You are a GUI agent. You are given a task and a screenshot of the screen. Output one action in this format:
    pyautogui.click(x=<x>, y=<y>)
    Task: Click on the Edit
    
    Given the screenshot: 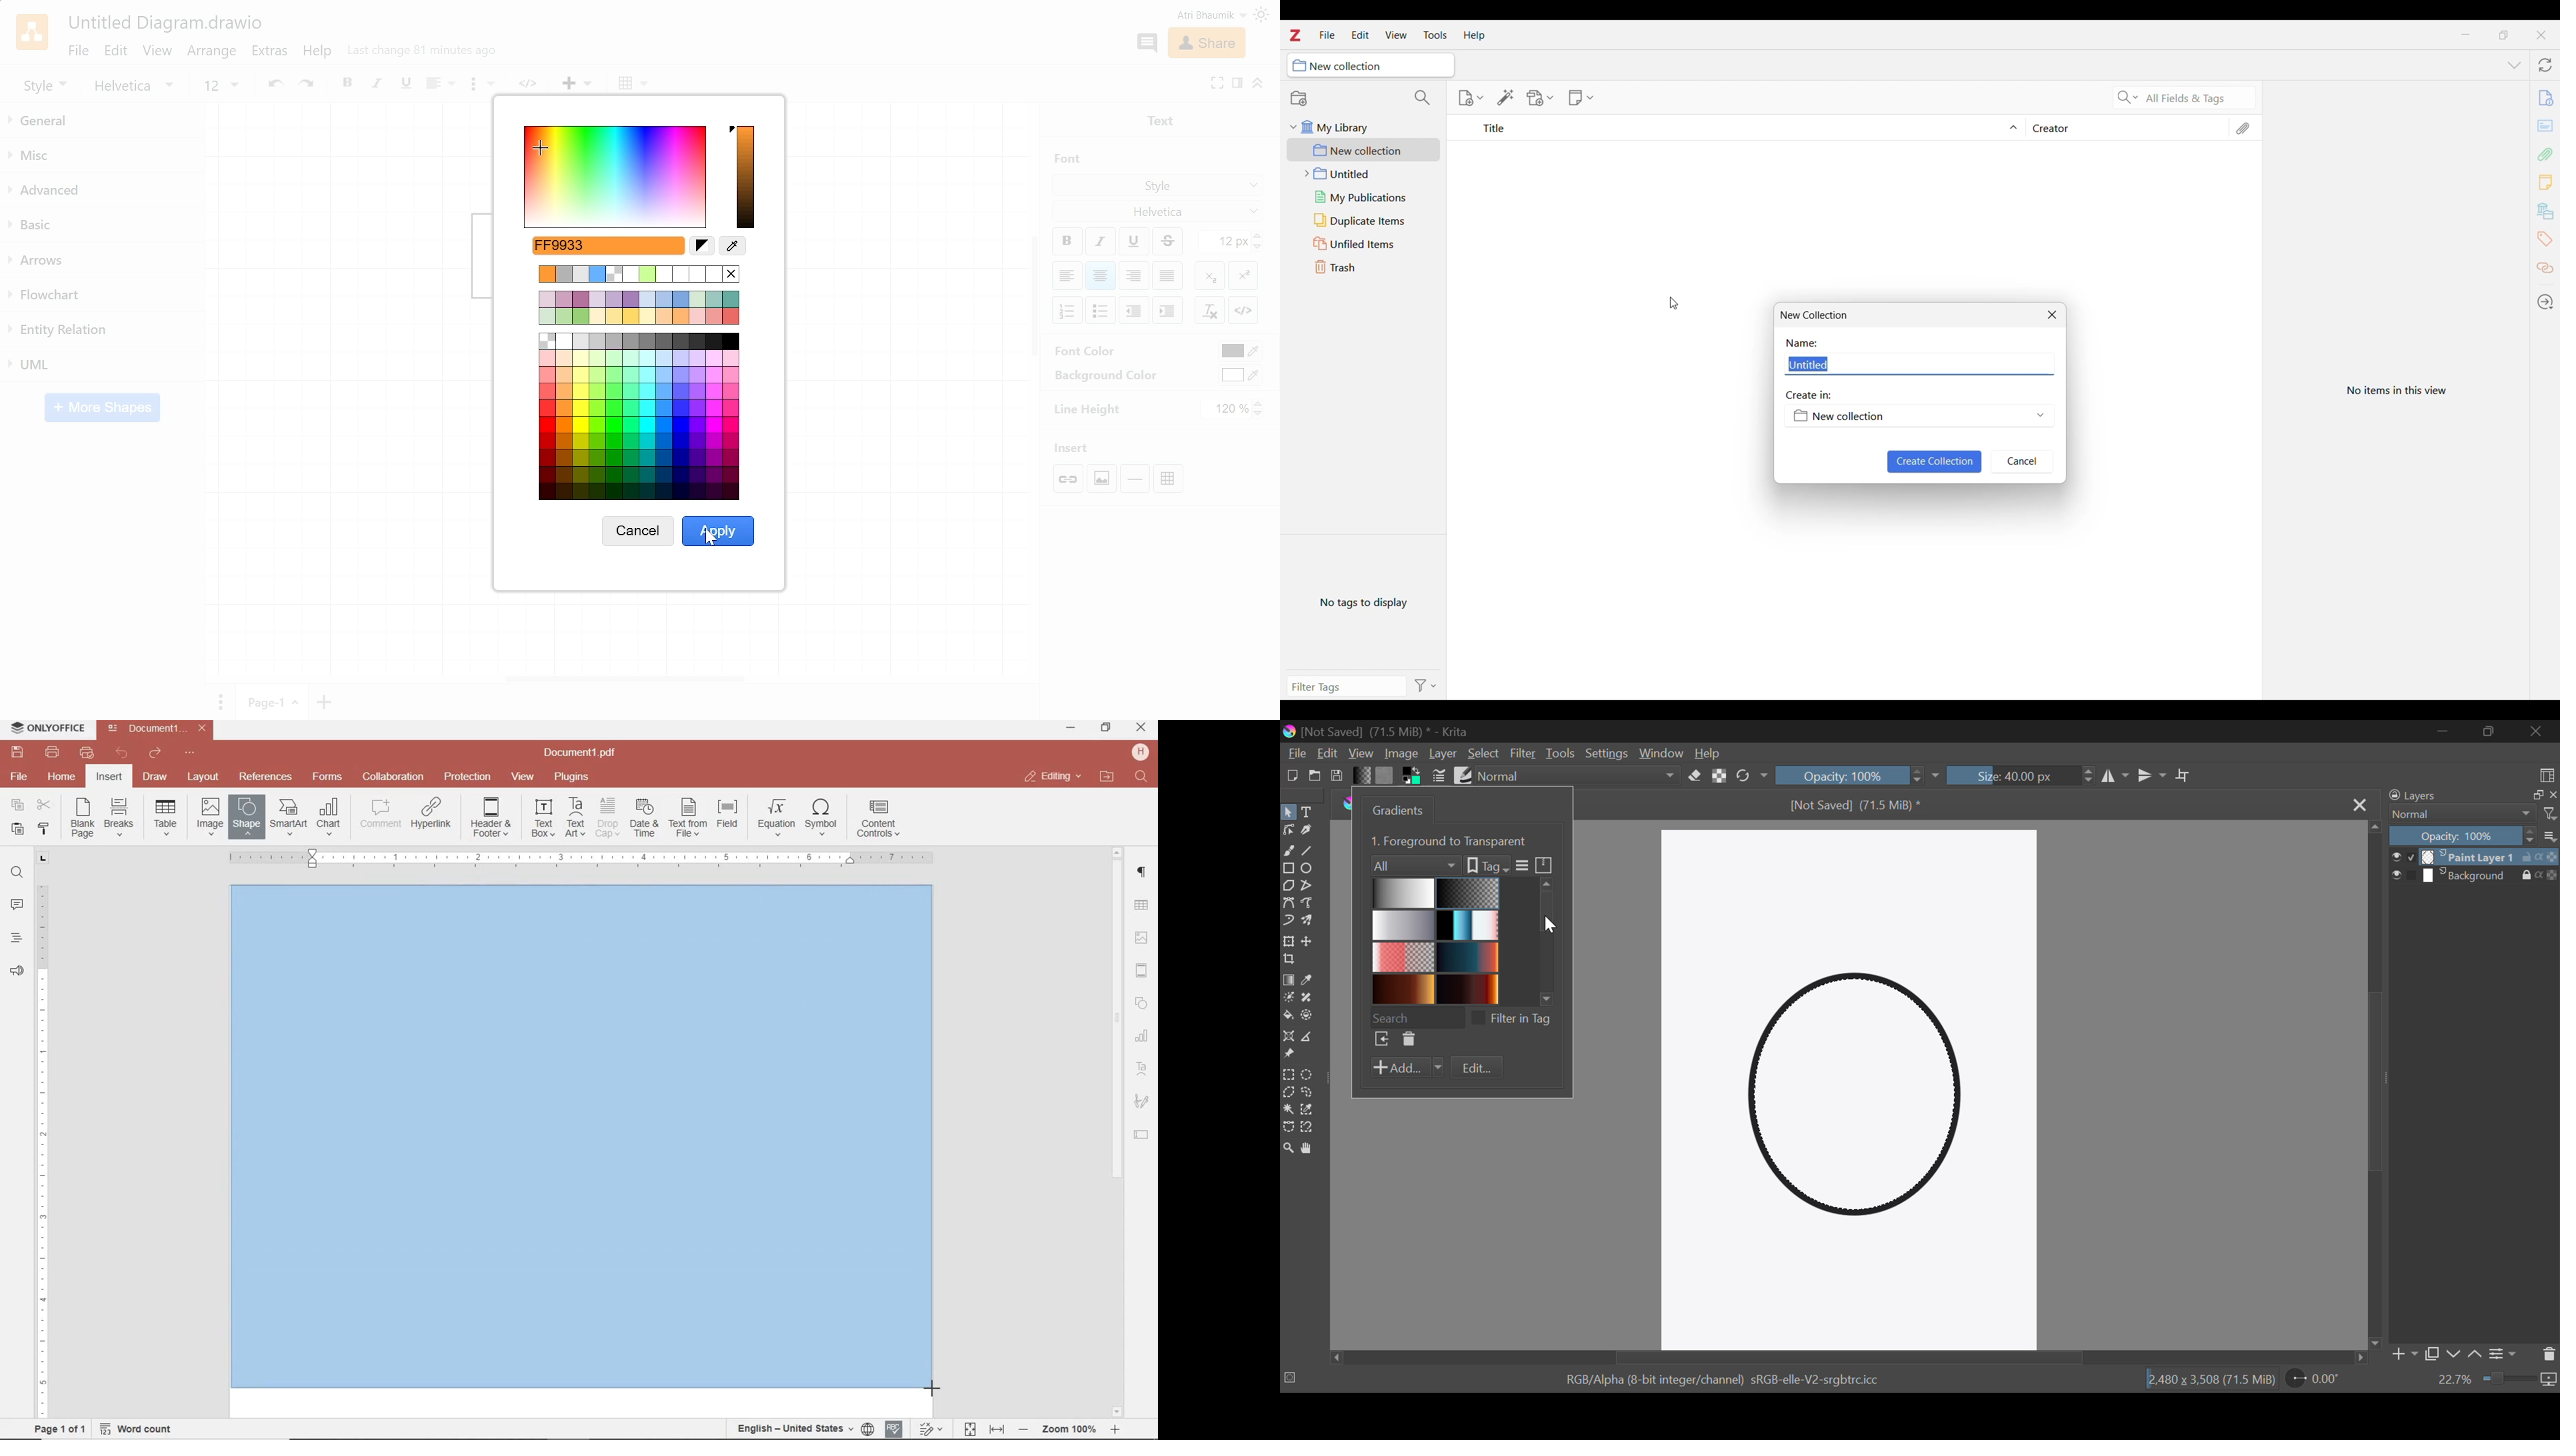 What is the action you would take?
    pyautogui.click(x=116, y=51)
    